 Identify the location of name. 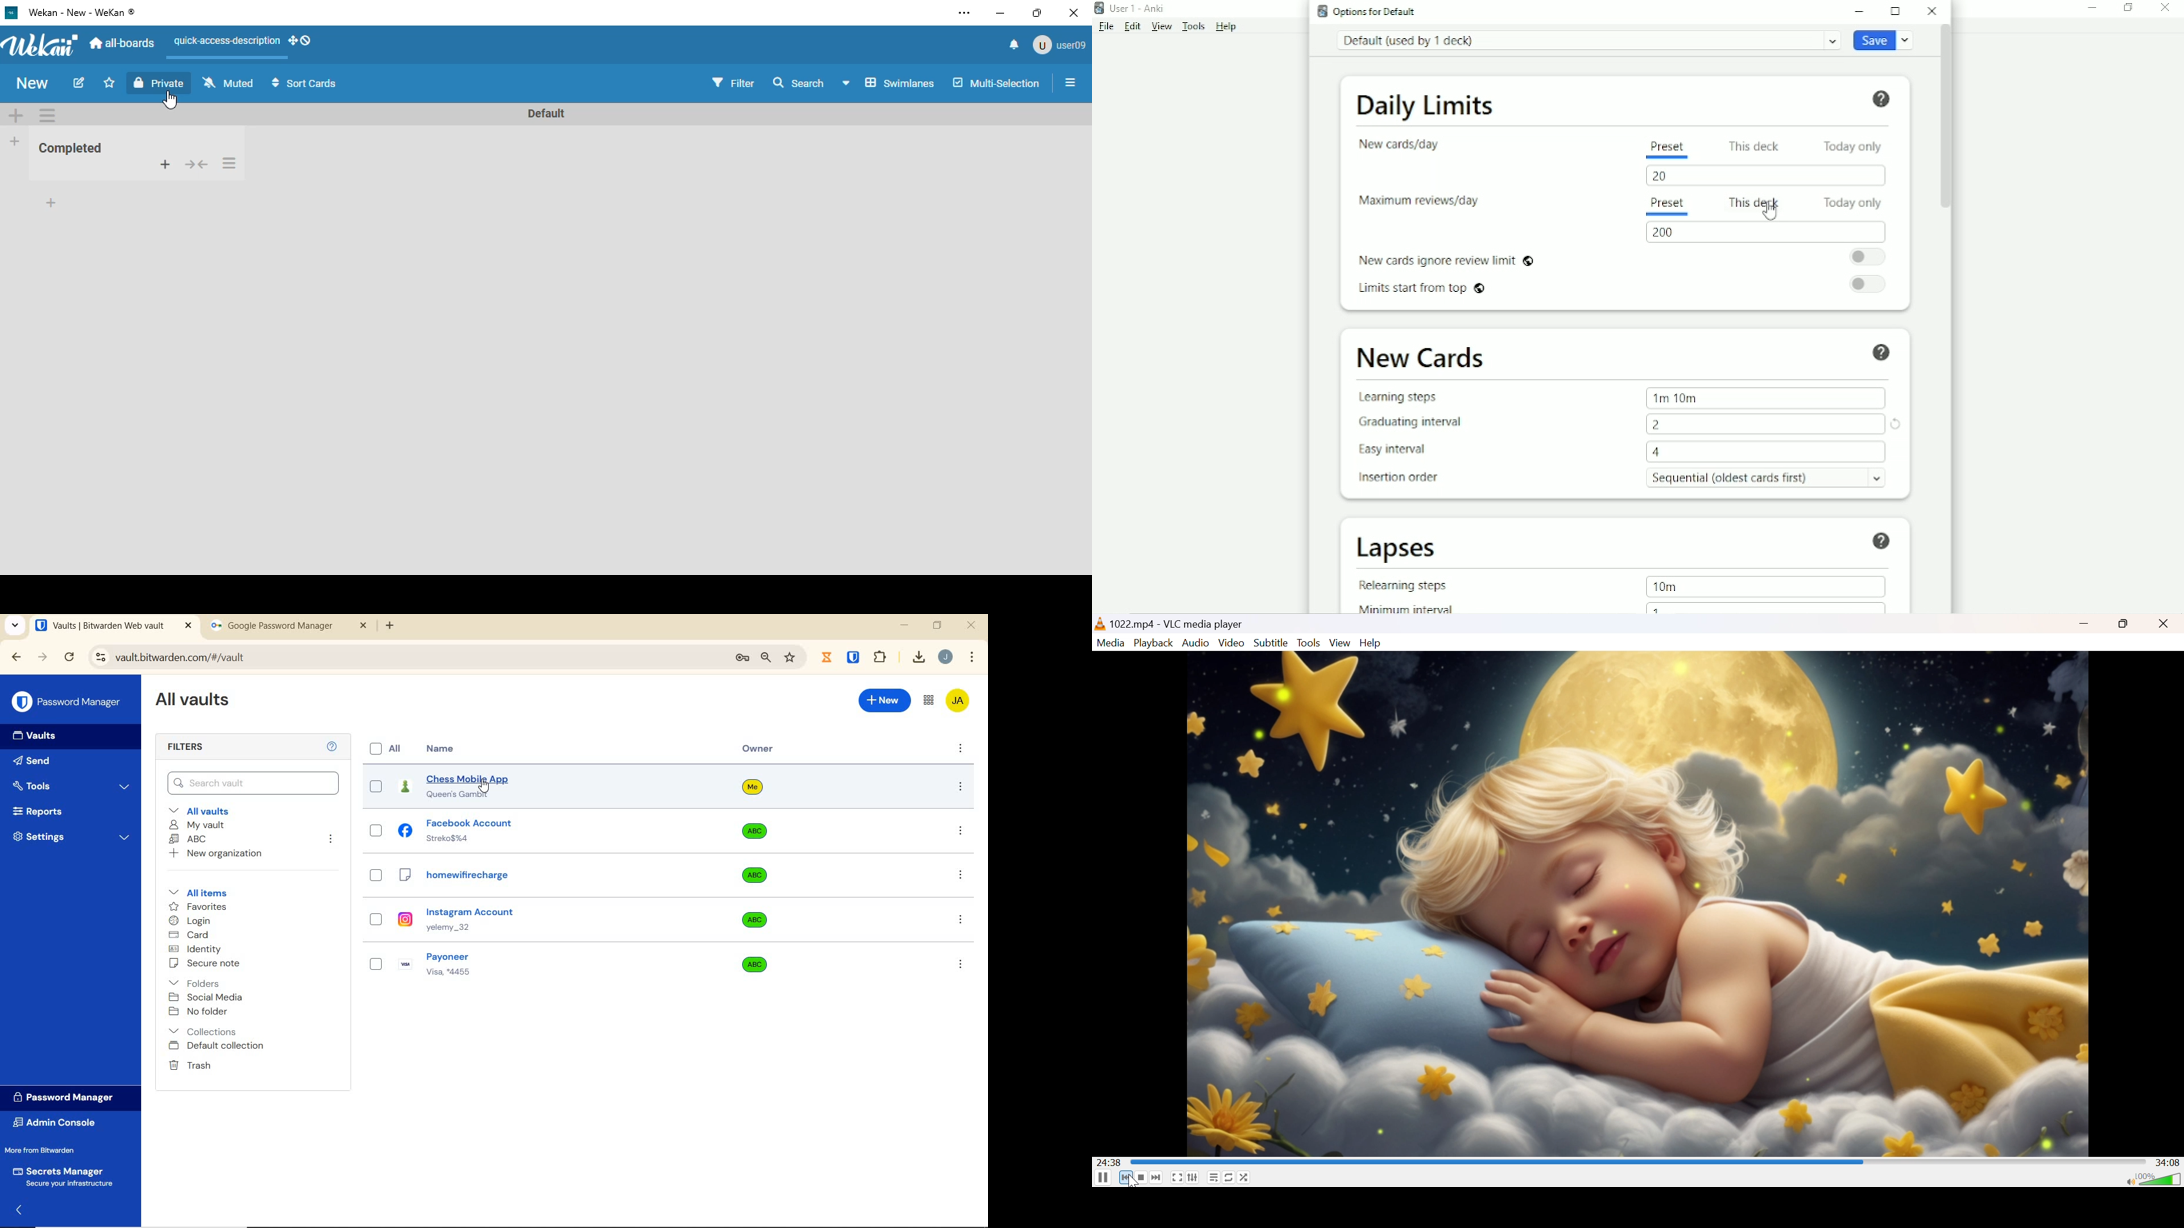
(443, 749).